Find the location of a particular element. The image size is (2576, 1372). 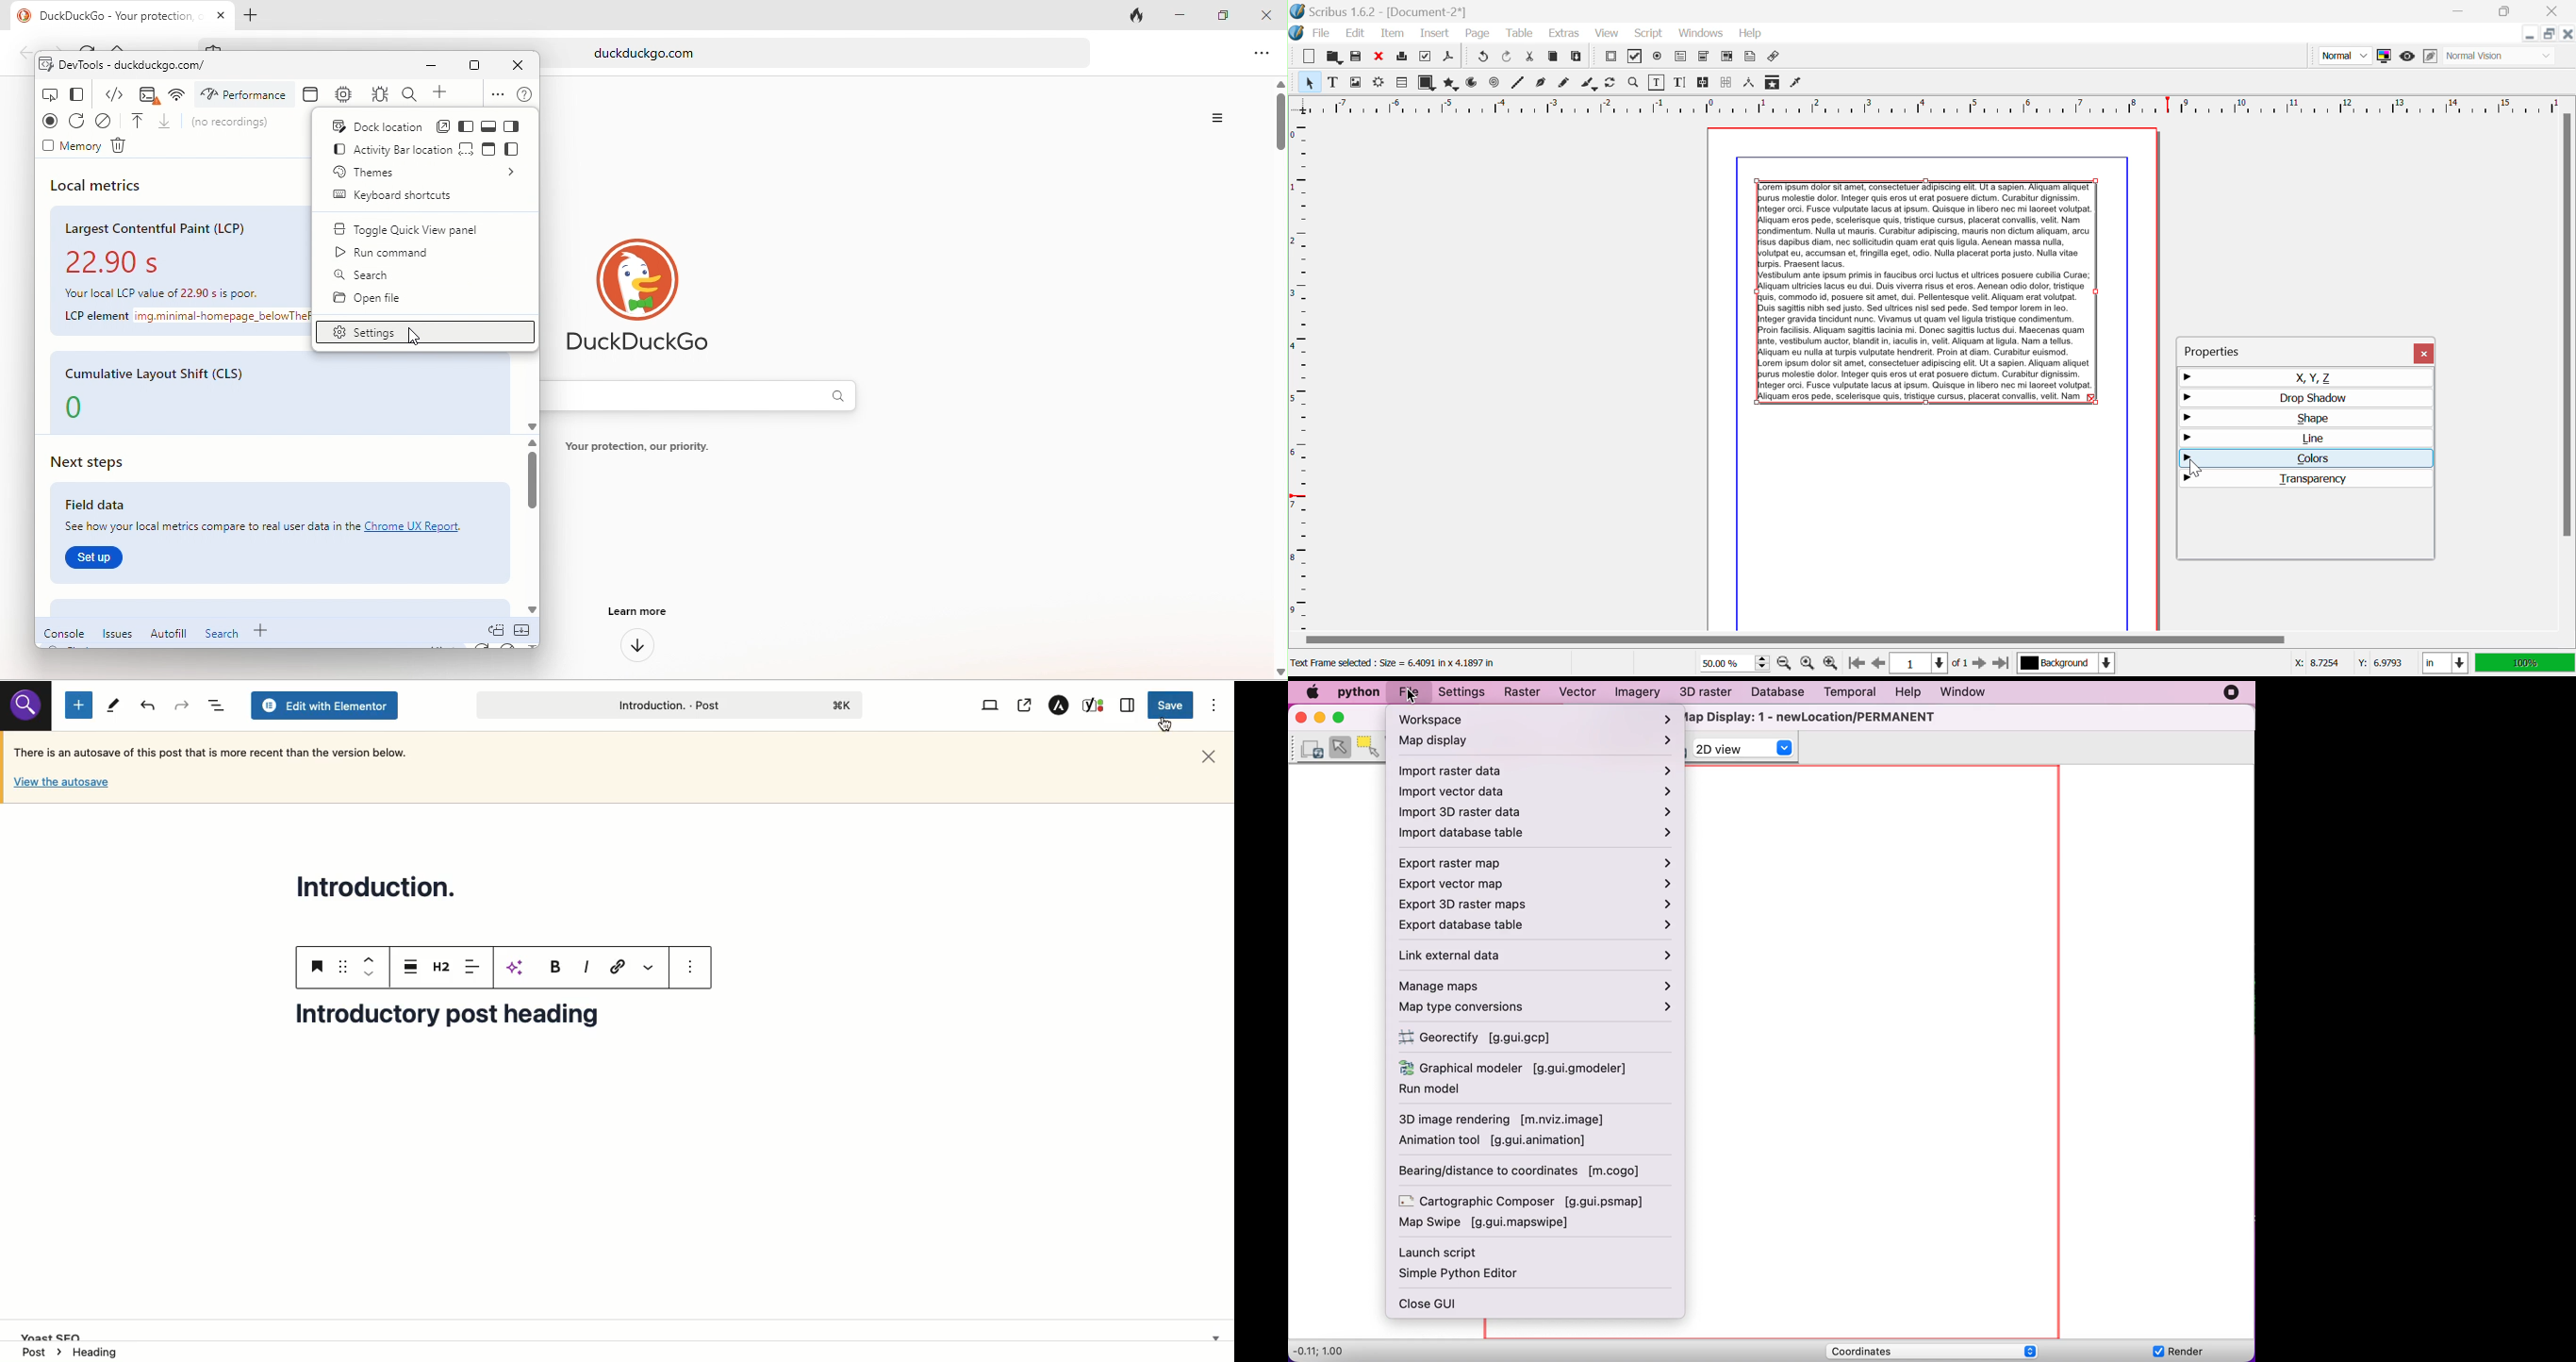

Zoom to 100% is located at coordinates (1807, 663).